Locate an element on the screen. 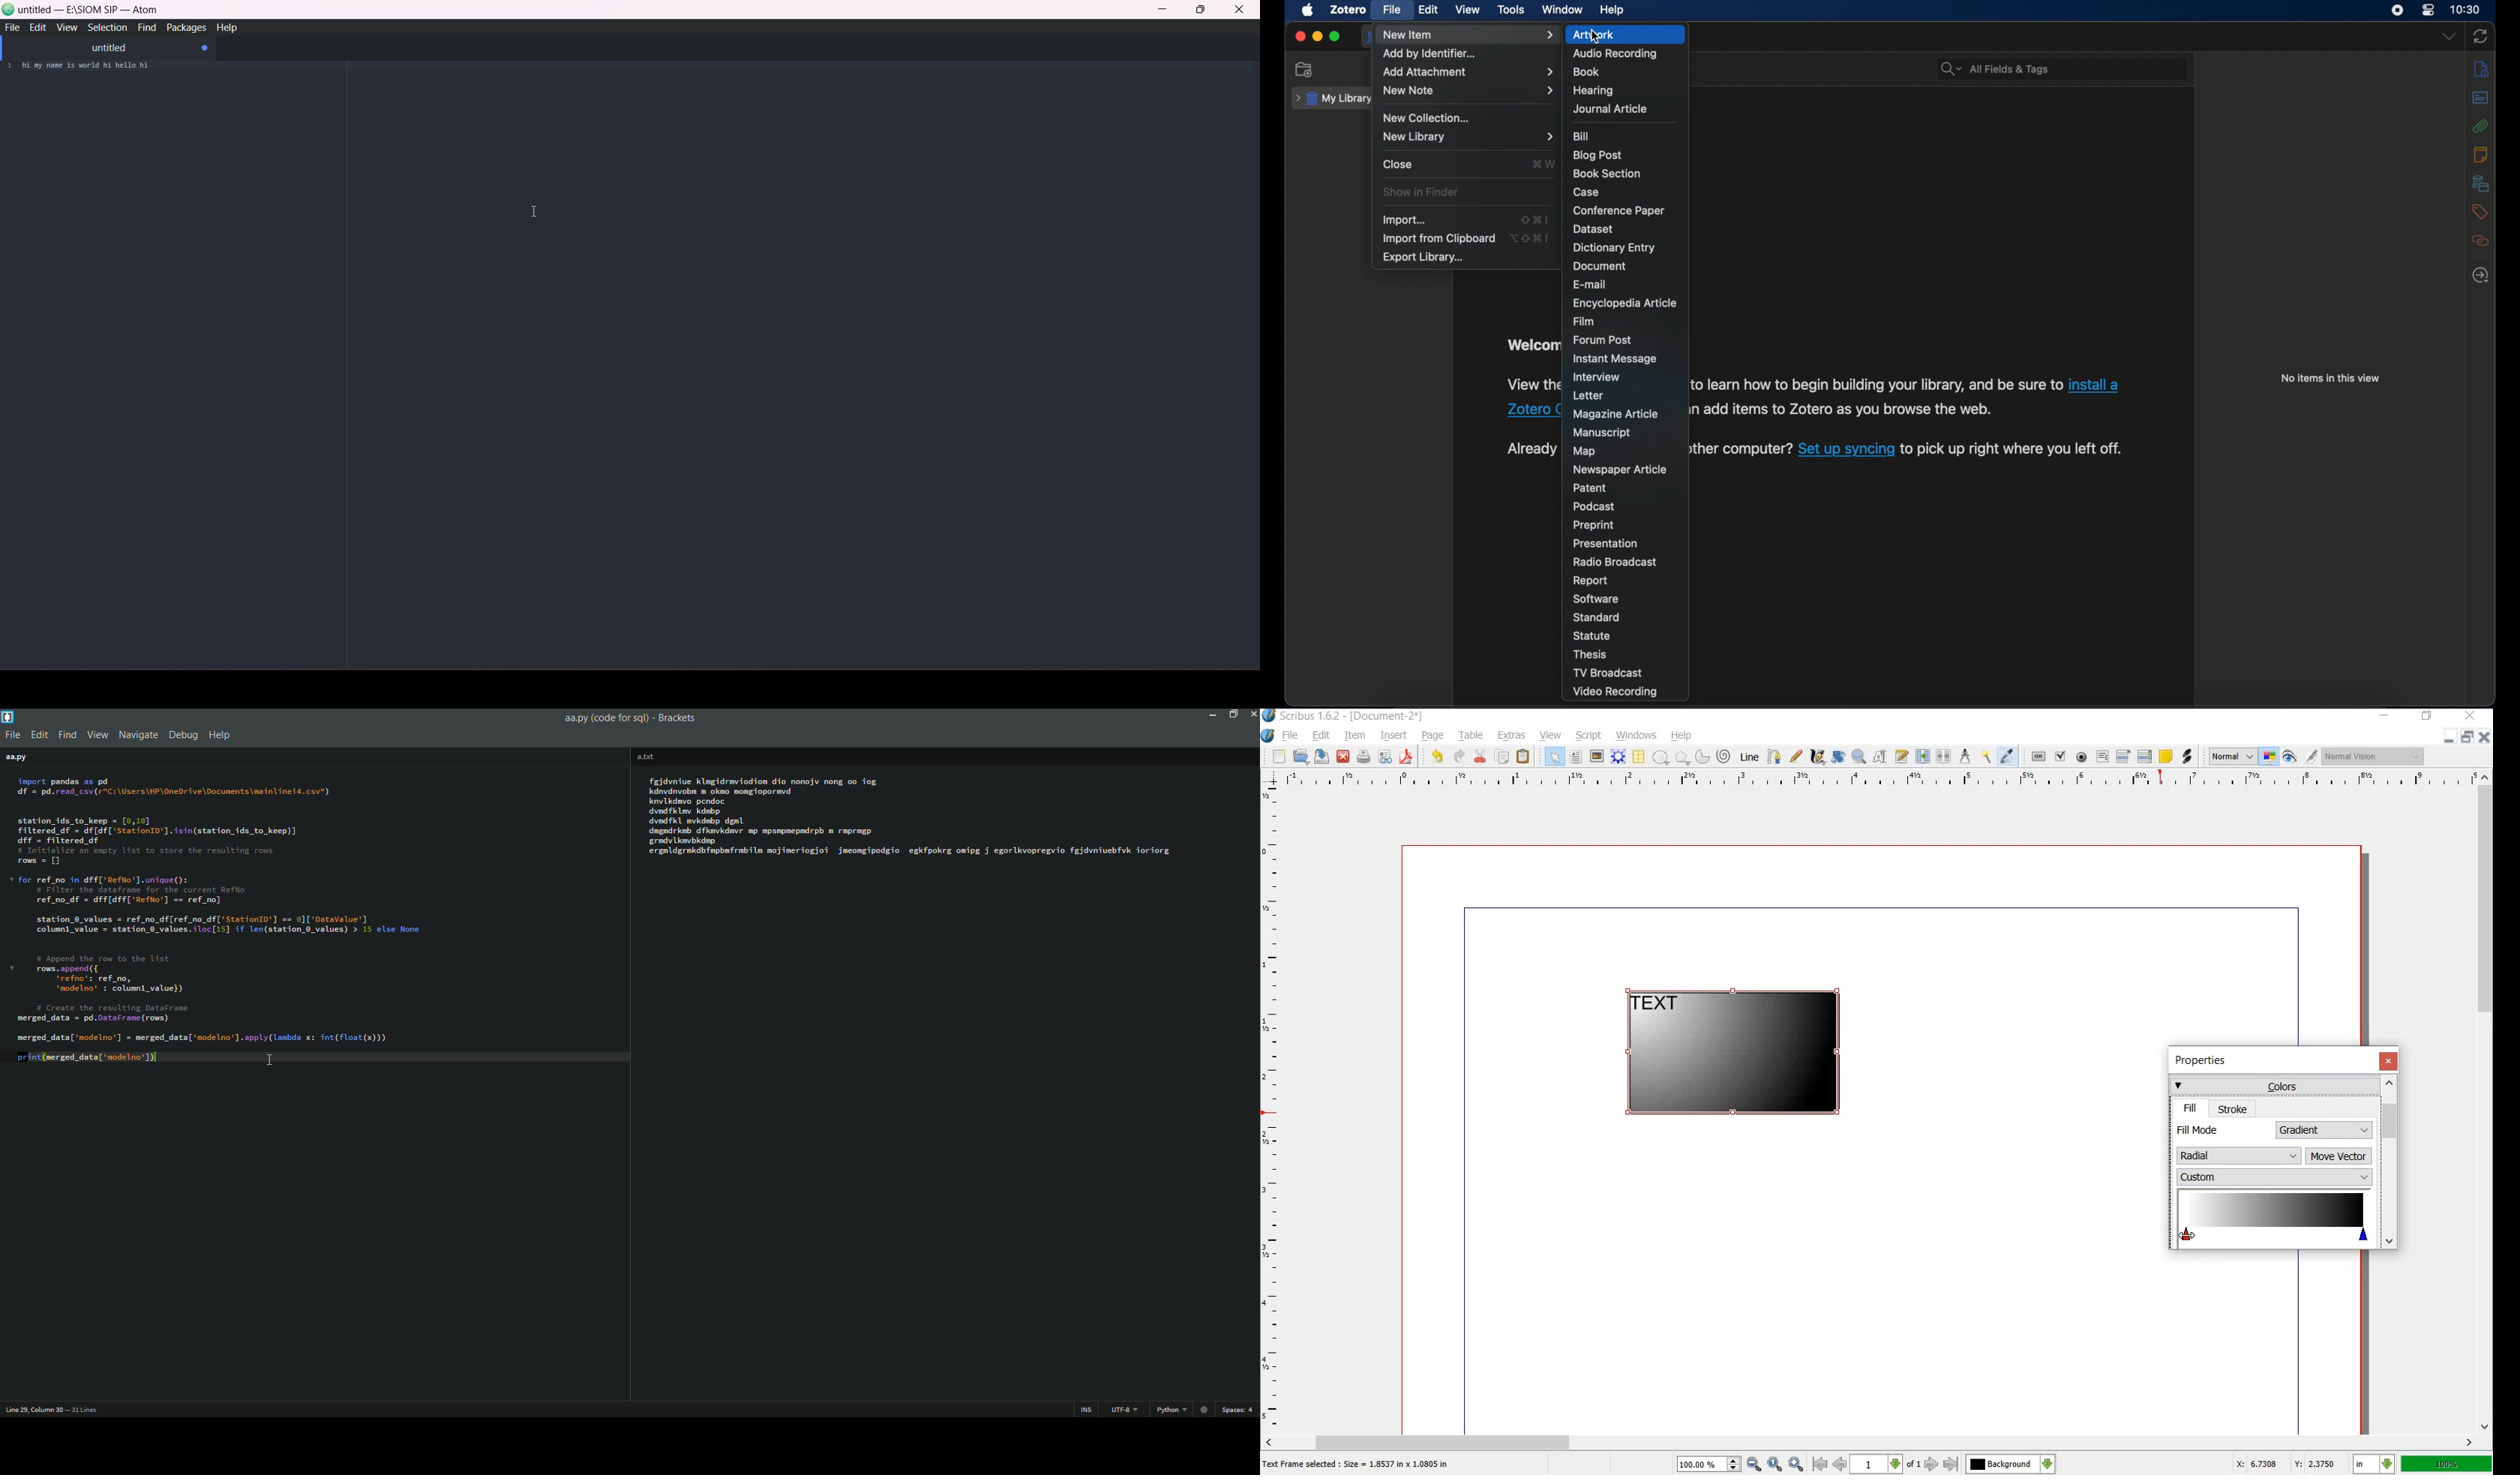  sync is located at coordinates (2481, 37).